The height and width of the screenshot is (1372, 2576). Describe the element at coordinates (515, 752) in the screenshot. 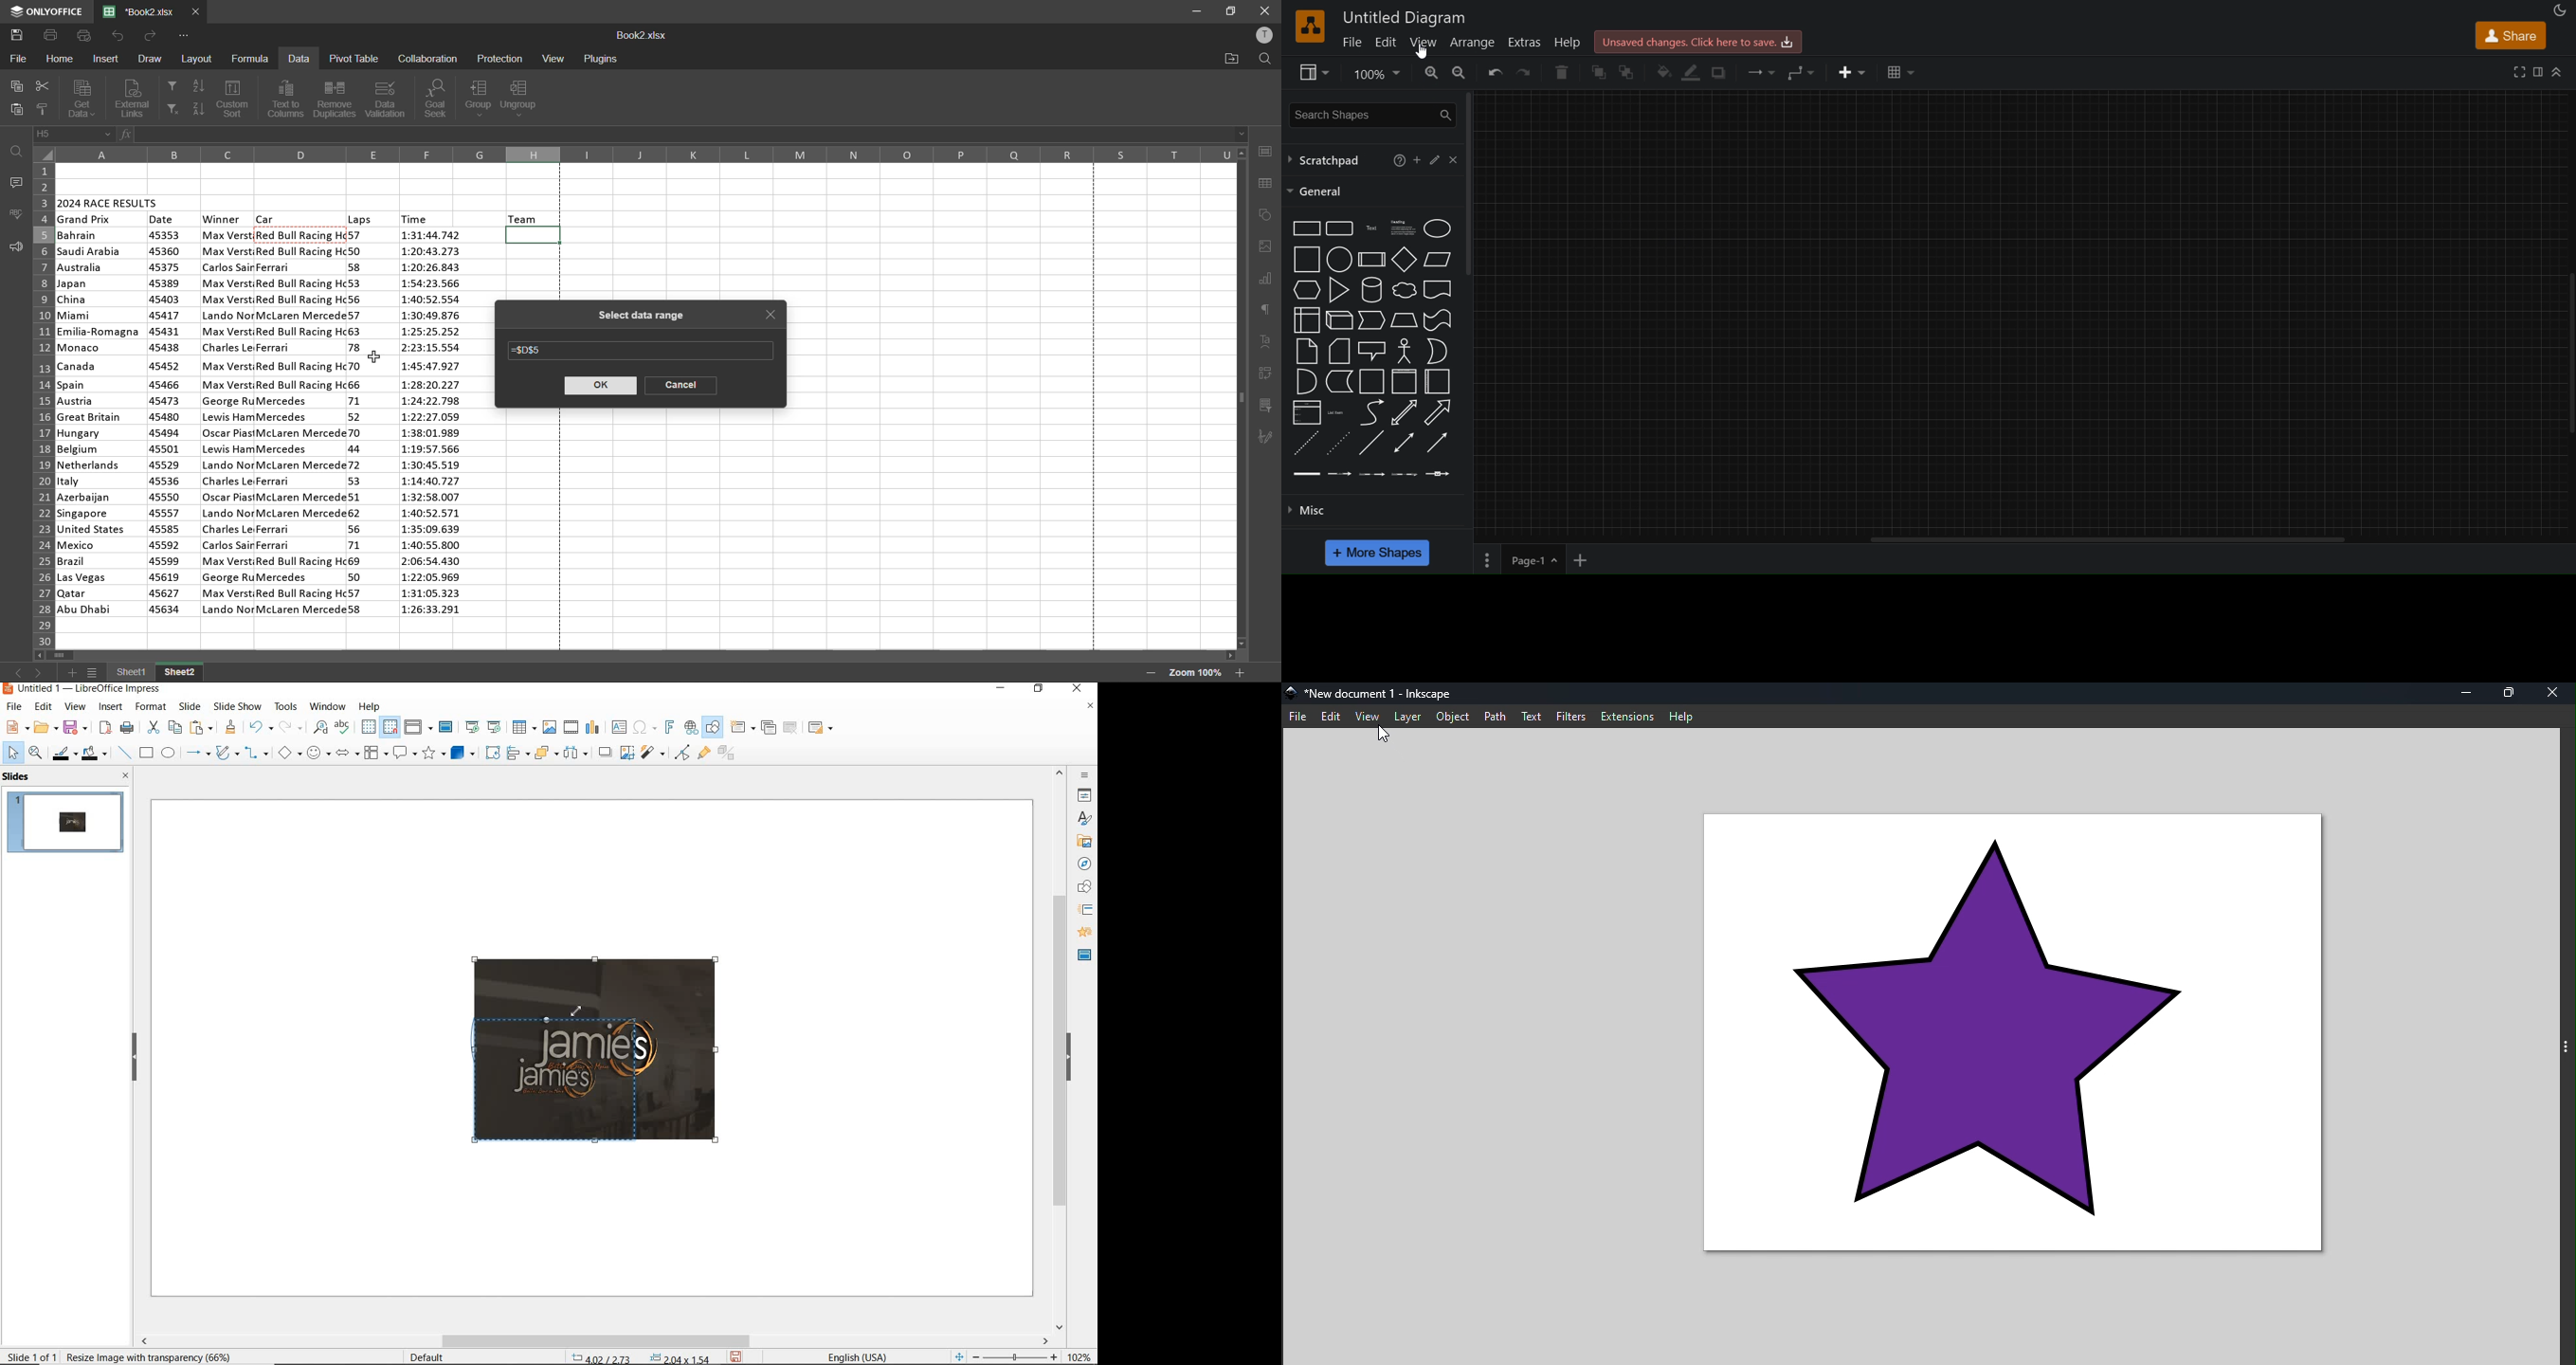

I see `align objects` at that location.